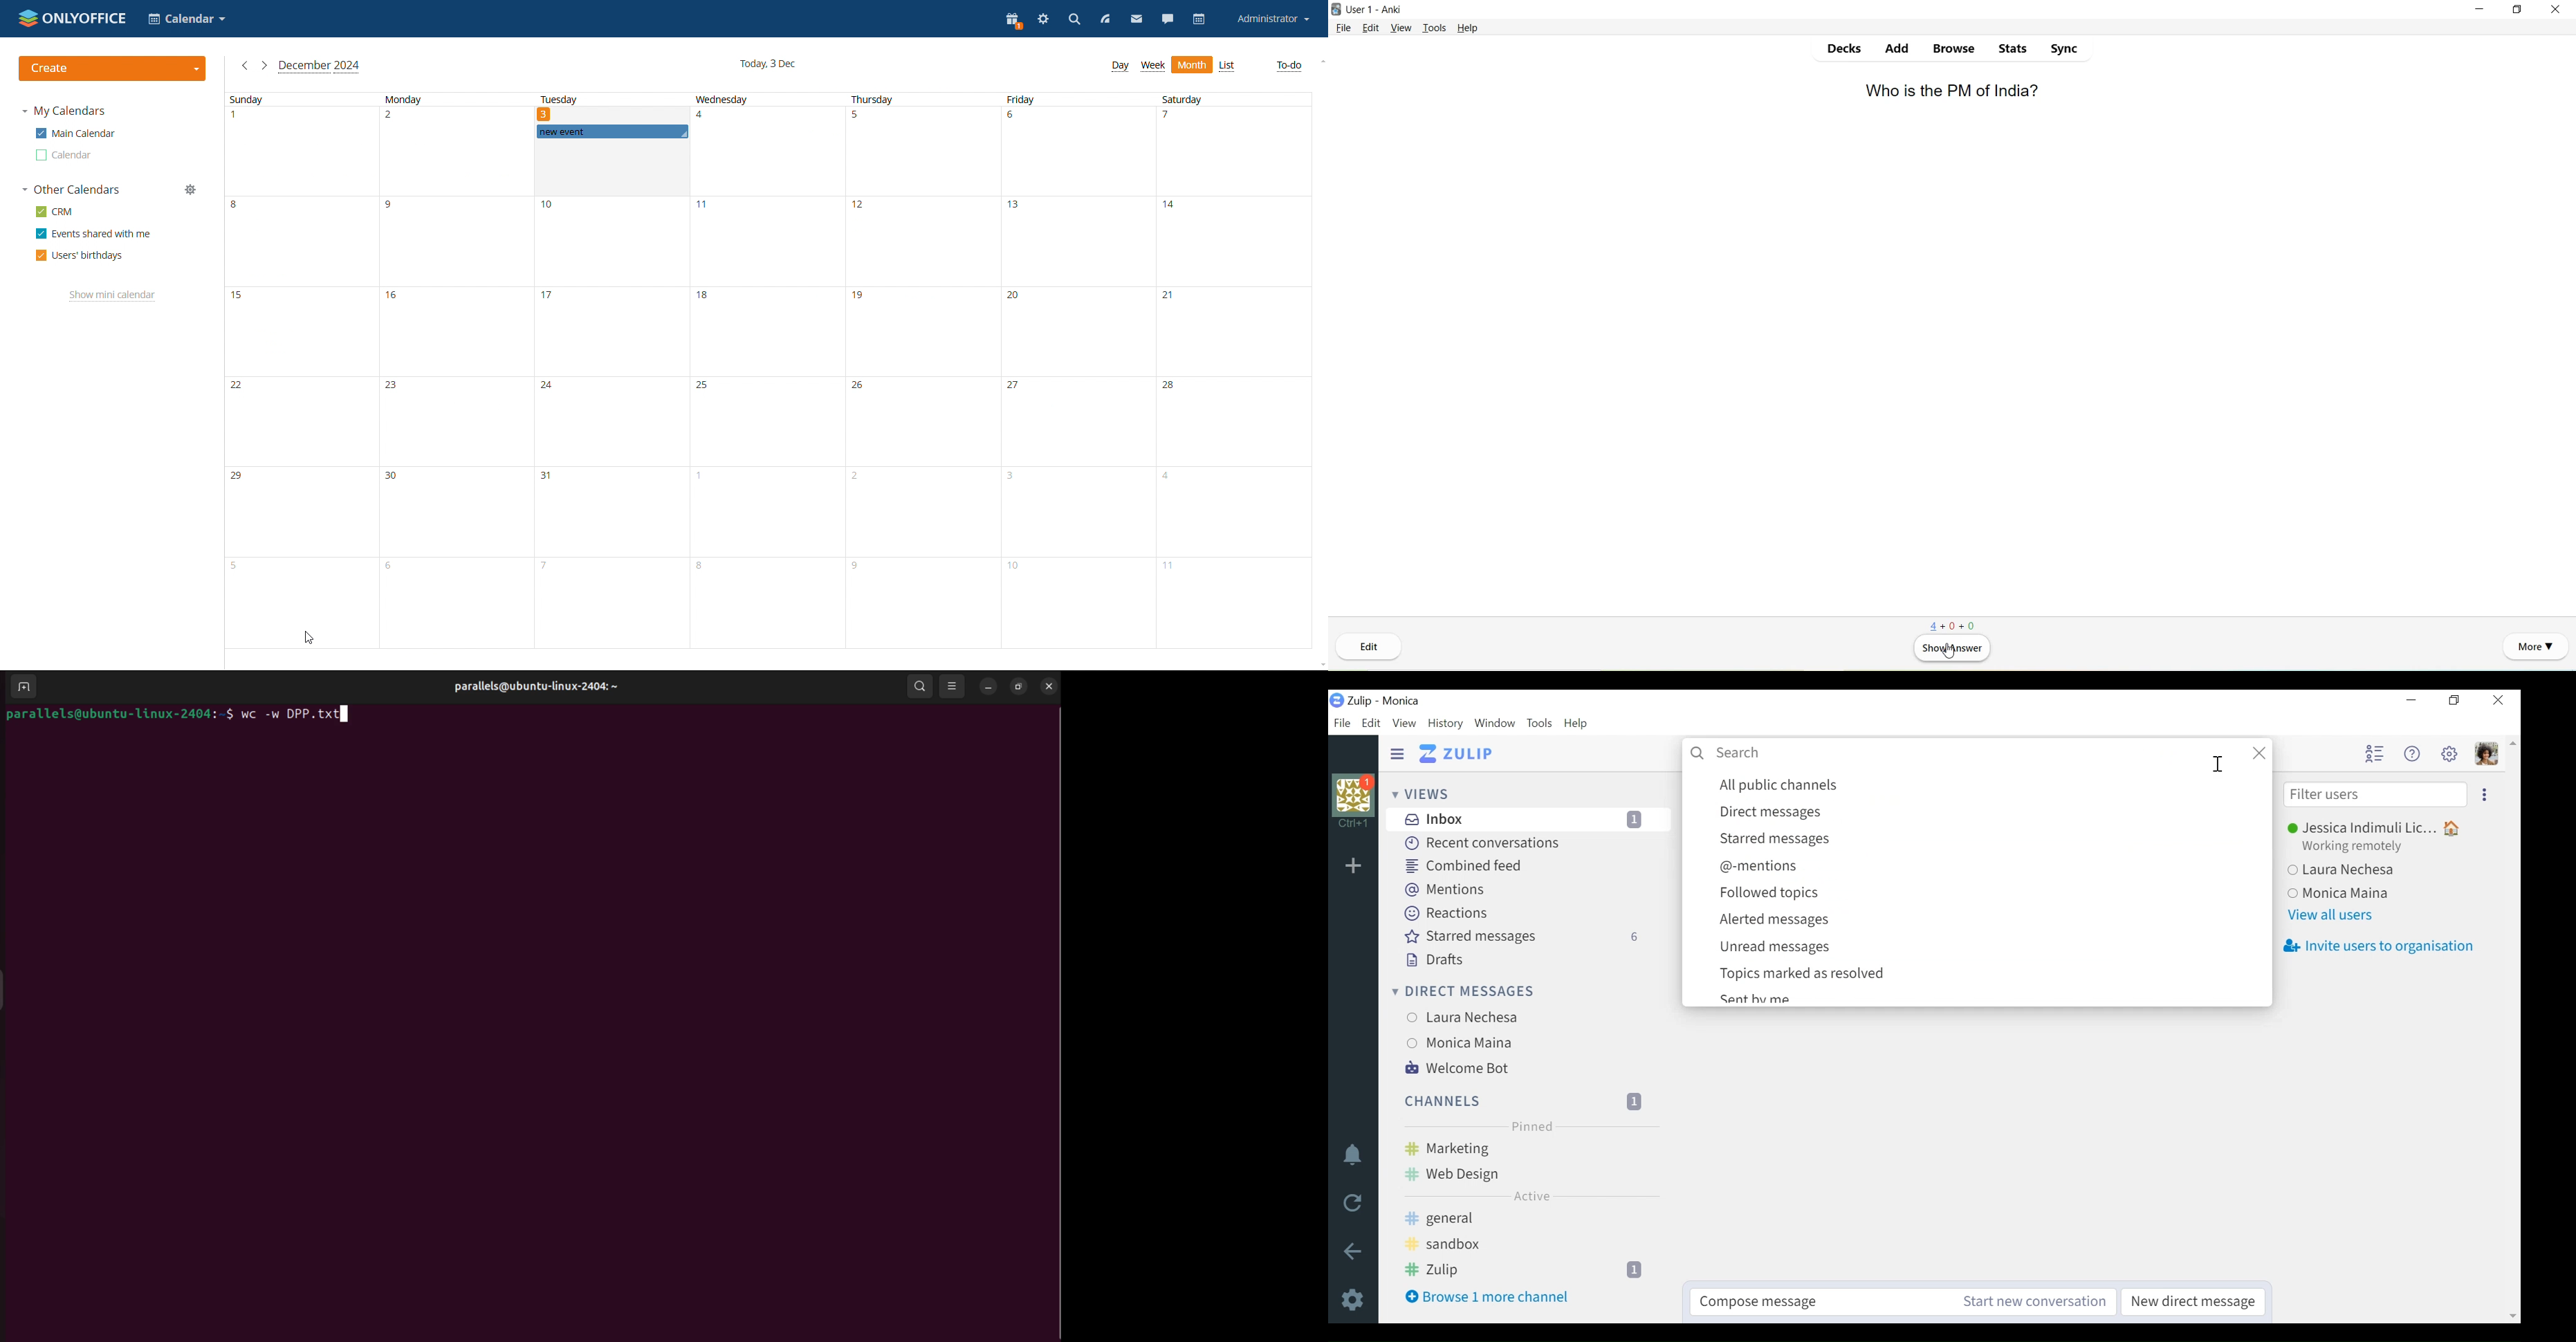  What do you see at coordinates (1986, 867) in the screenshot?
I see `@-mentions` at bounding box center [1986, 867].